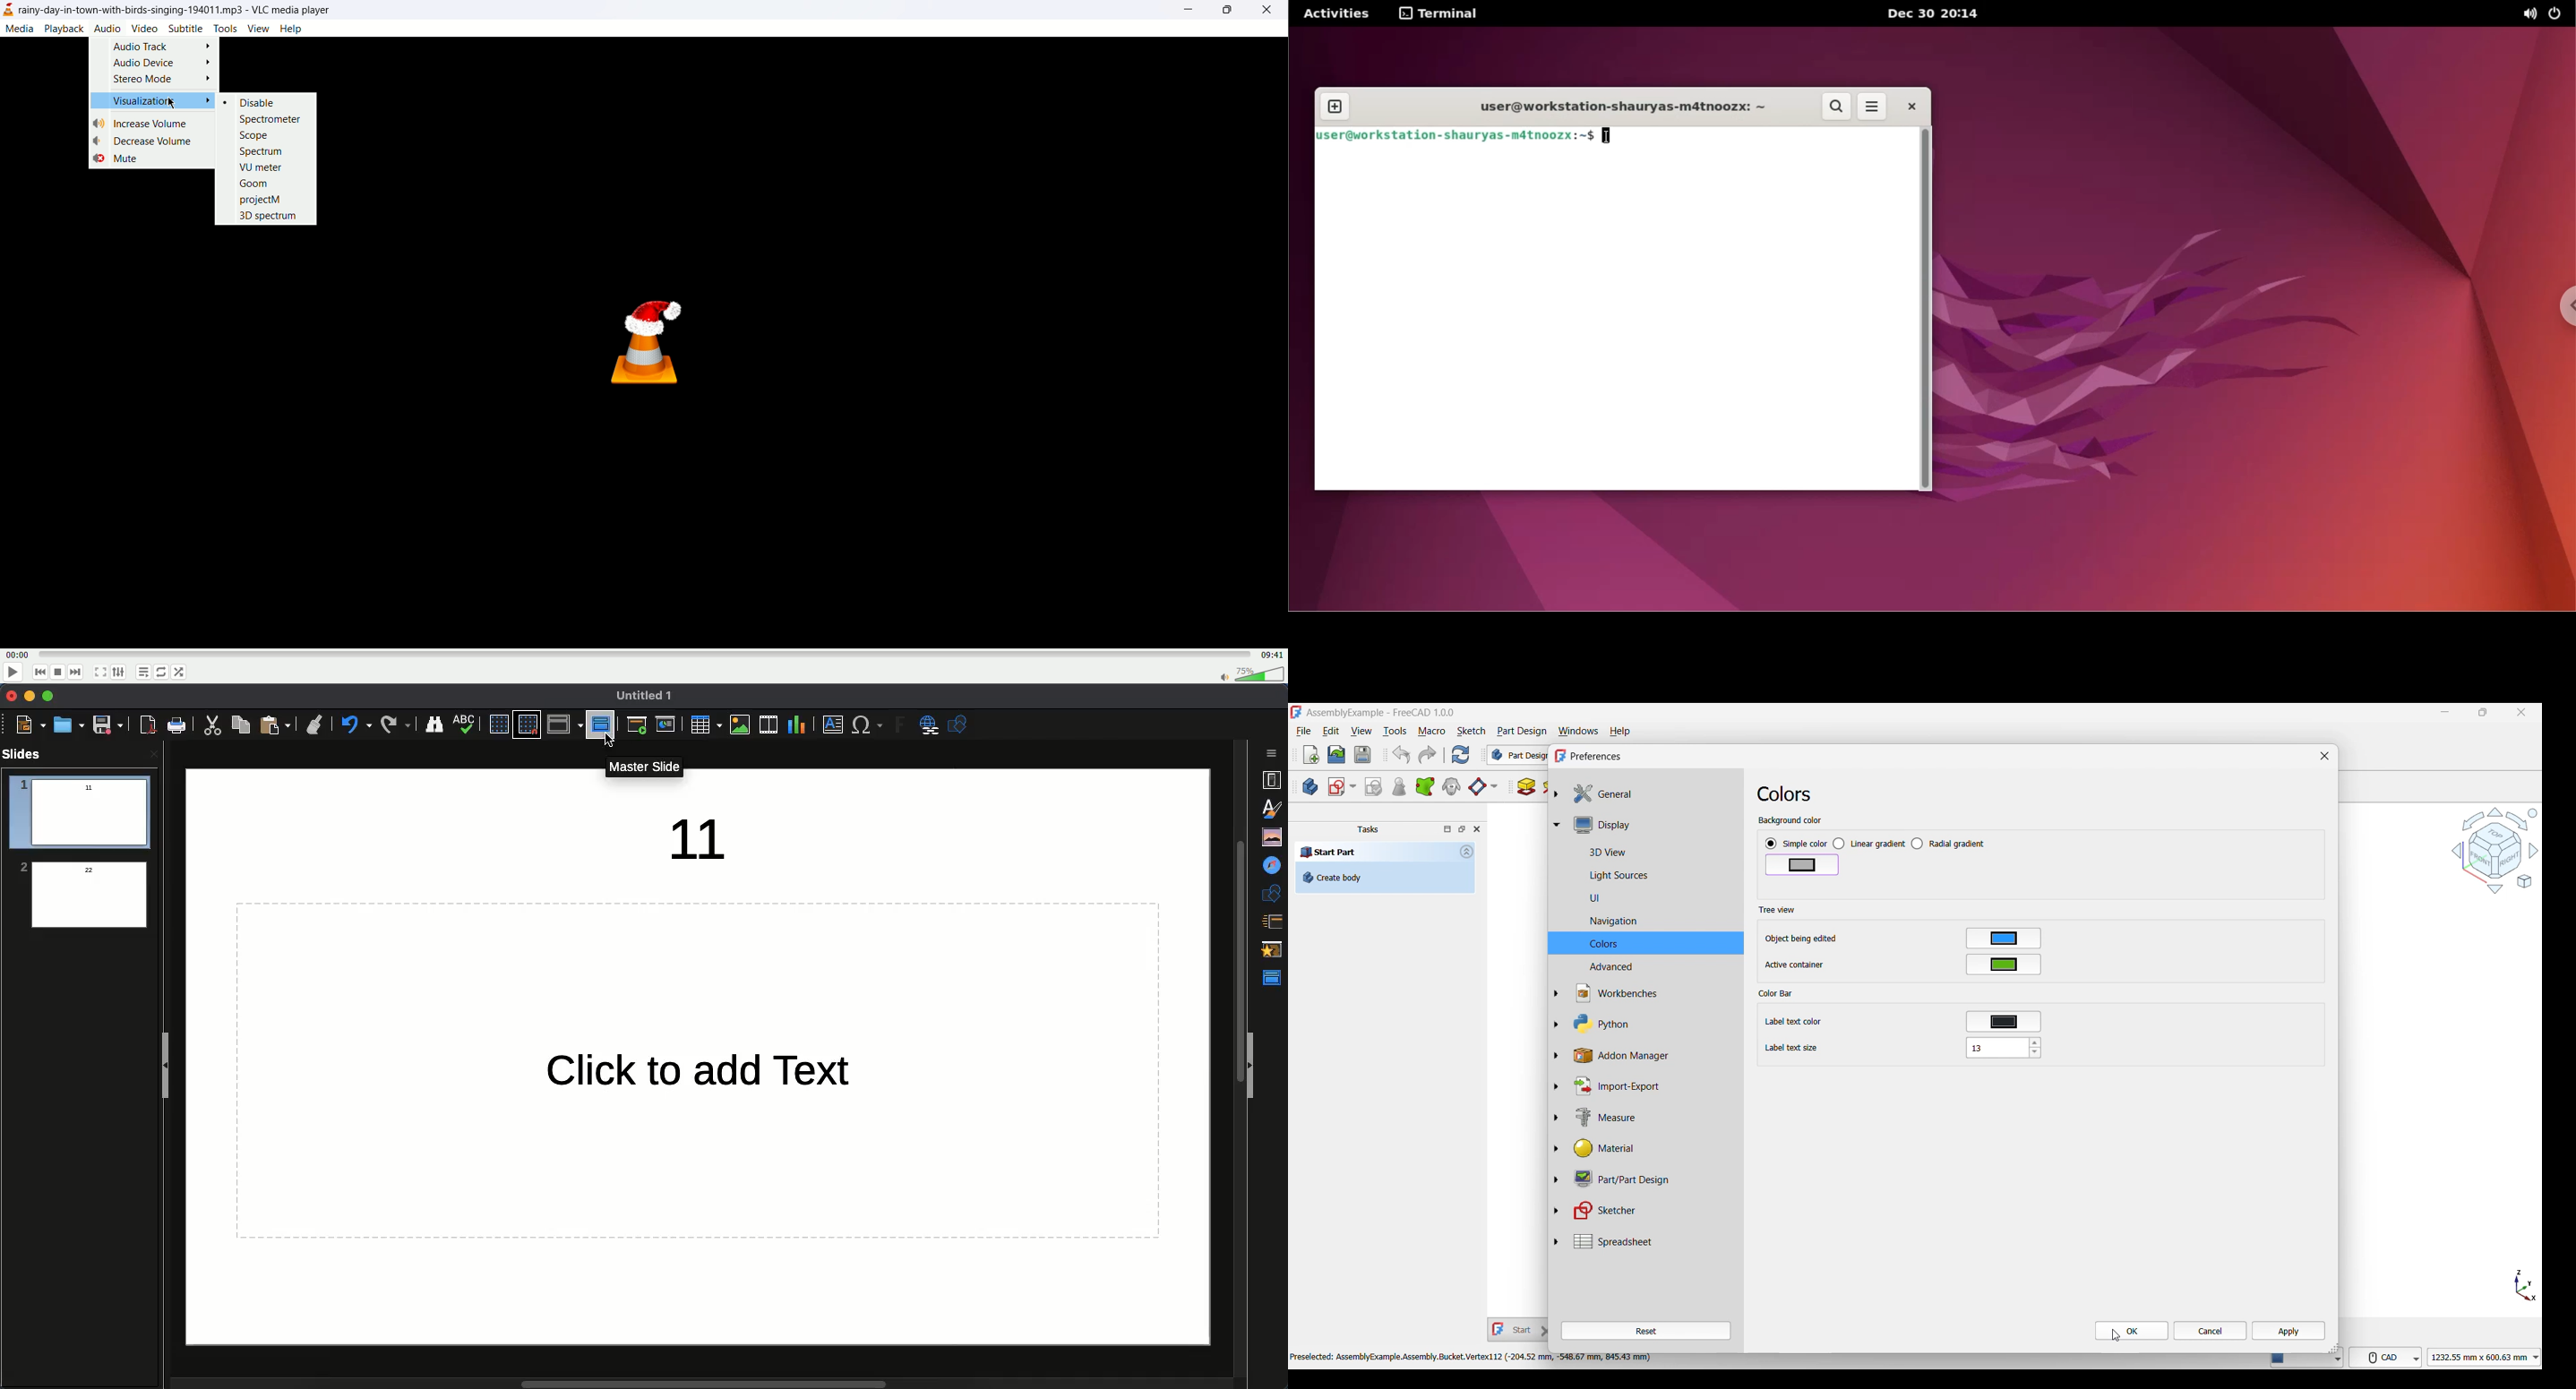 The height and width of the screenshot is (1400, 2576). I want to click on UI, so click(1653, 898).